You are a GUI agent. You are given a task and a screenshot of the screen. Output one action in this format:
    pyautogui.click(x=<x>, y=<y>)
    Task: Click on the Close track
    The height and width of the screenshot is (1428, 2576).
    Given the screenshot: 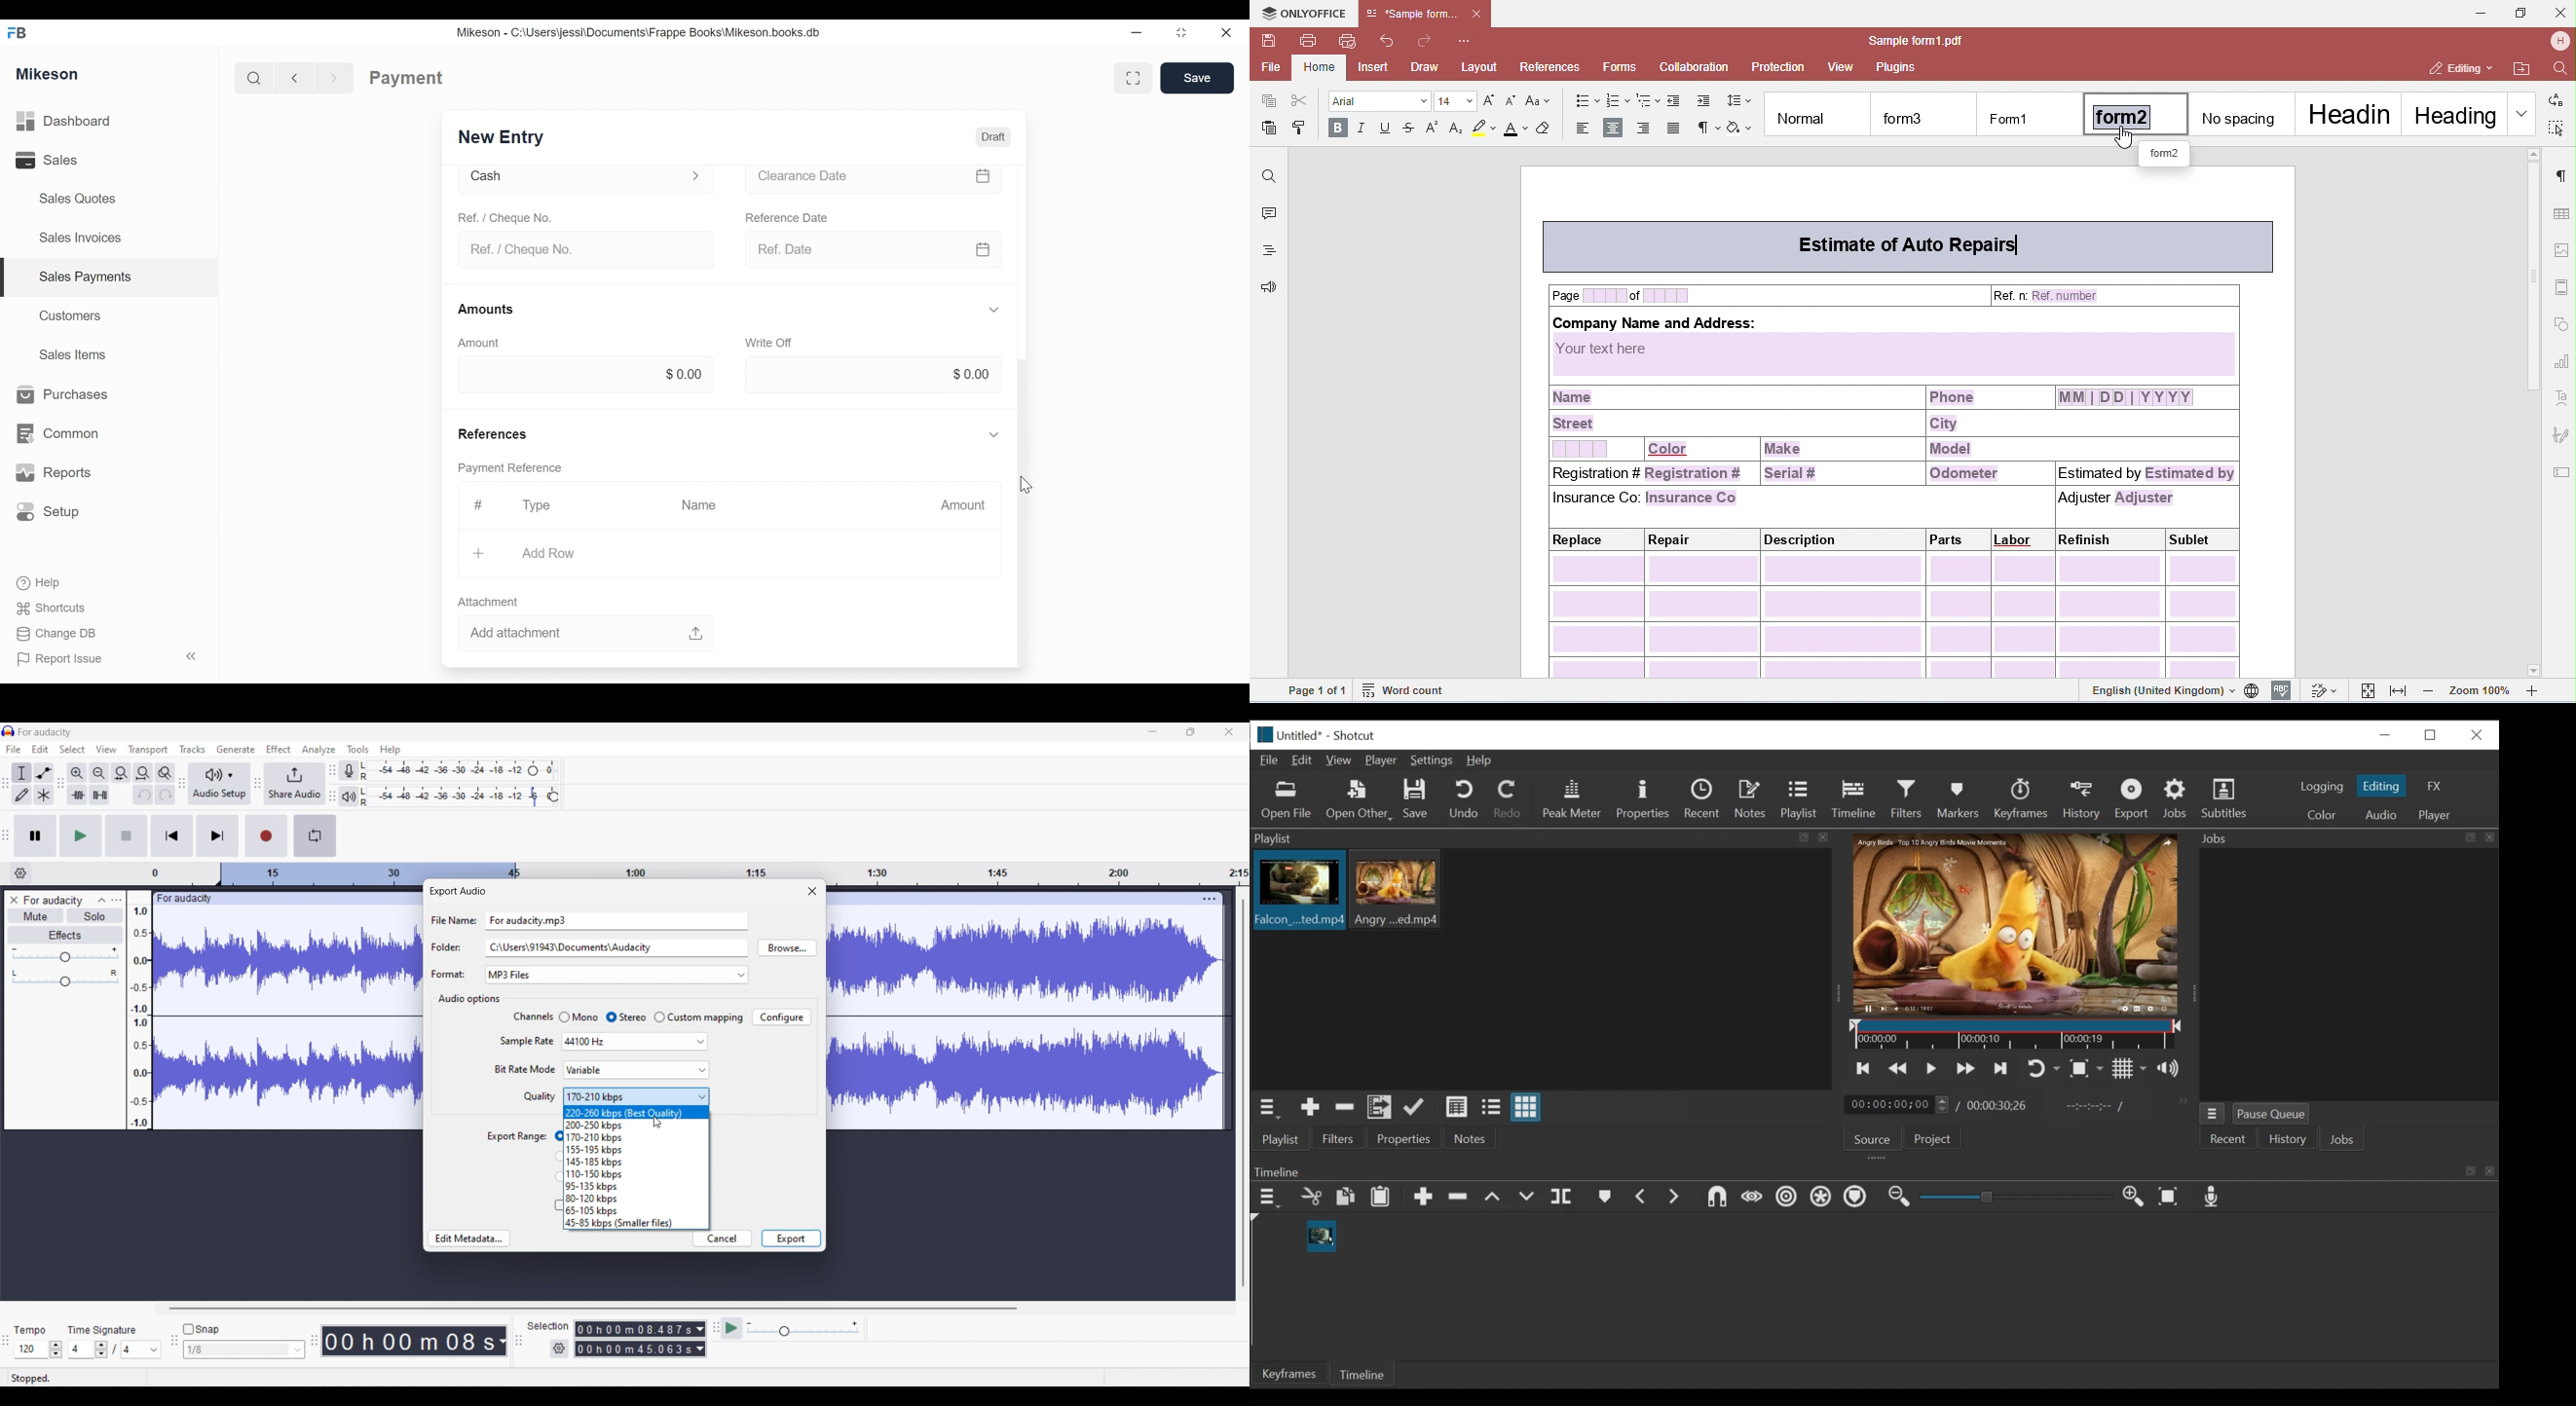 What is the action you would take?
    pyautogui.click(x=14, y=900)
    